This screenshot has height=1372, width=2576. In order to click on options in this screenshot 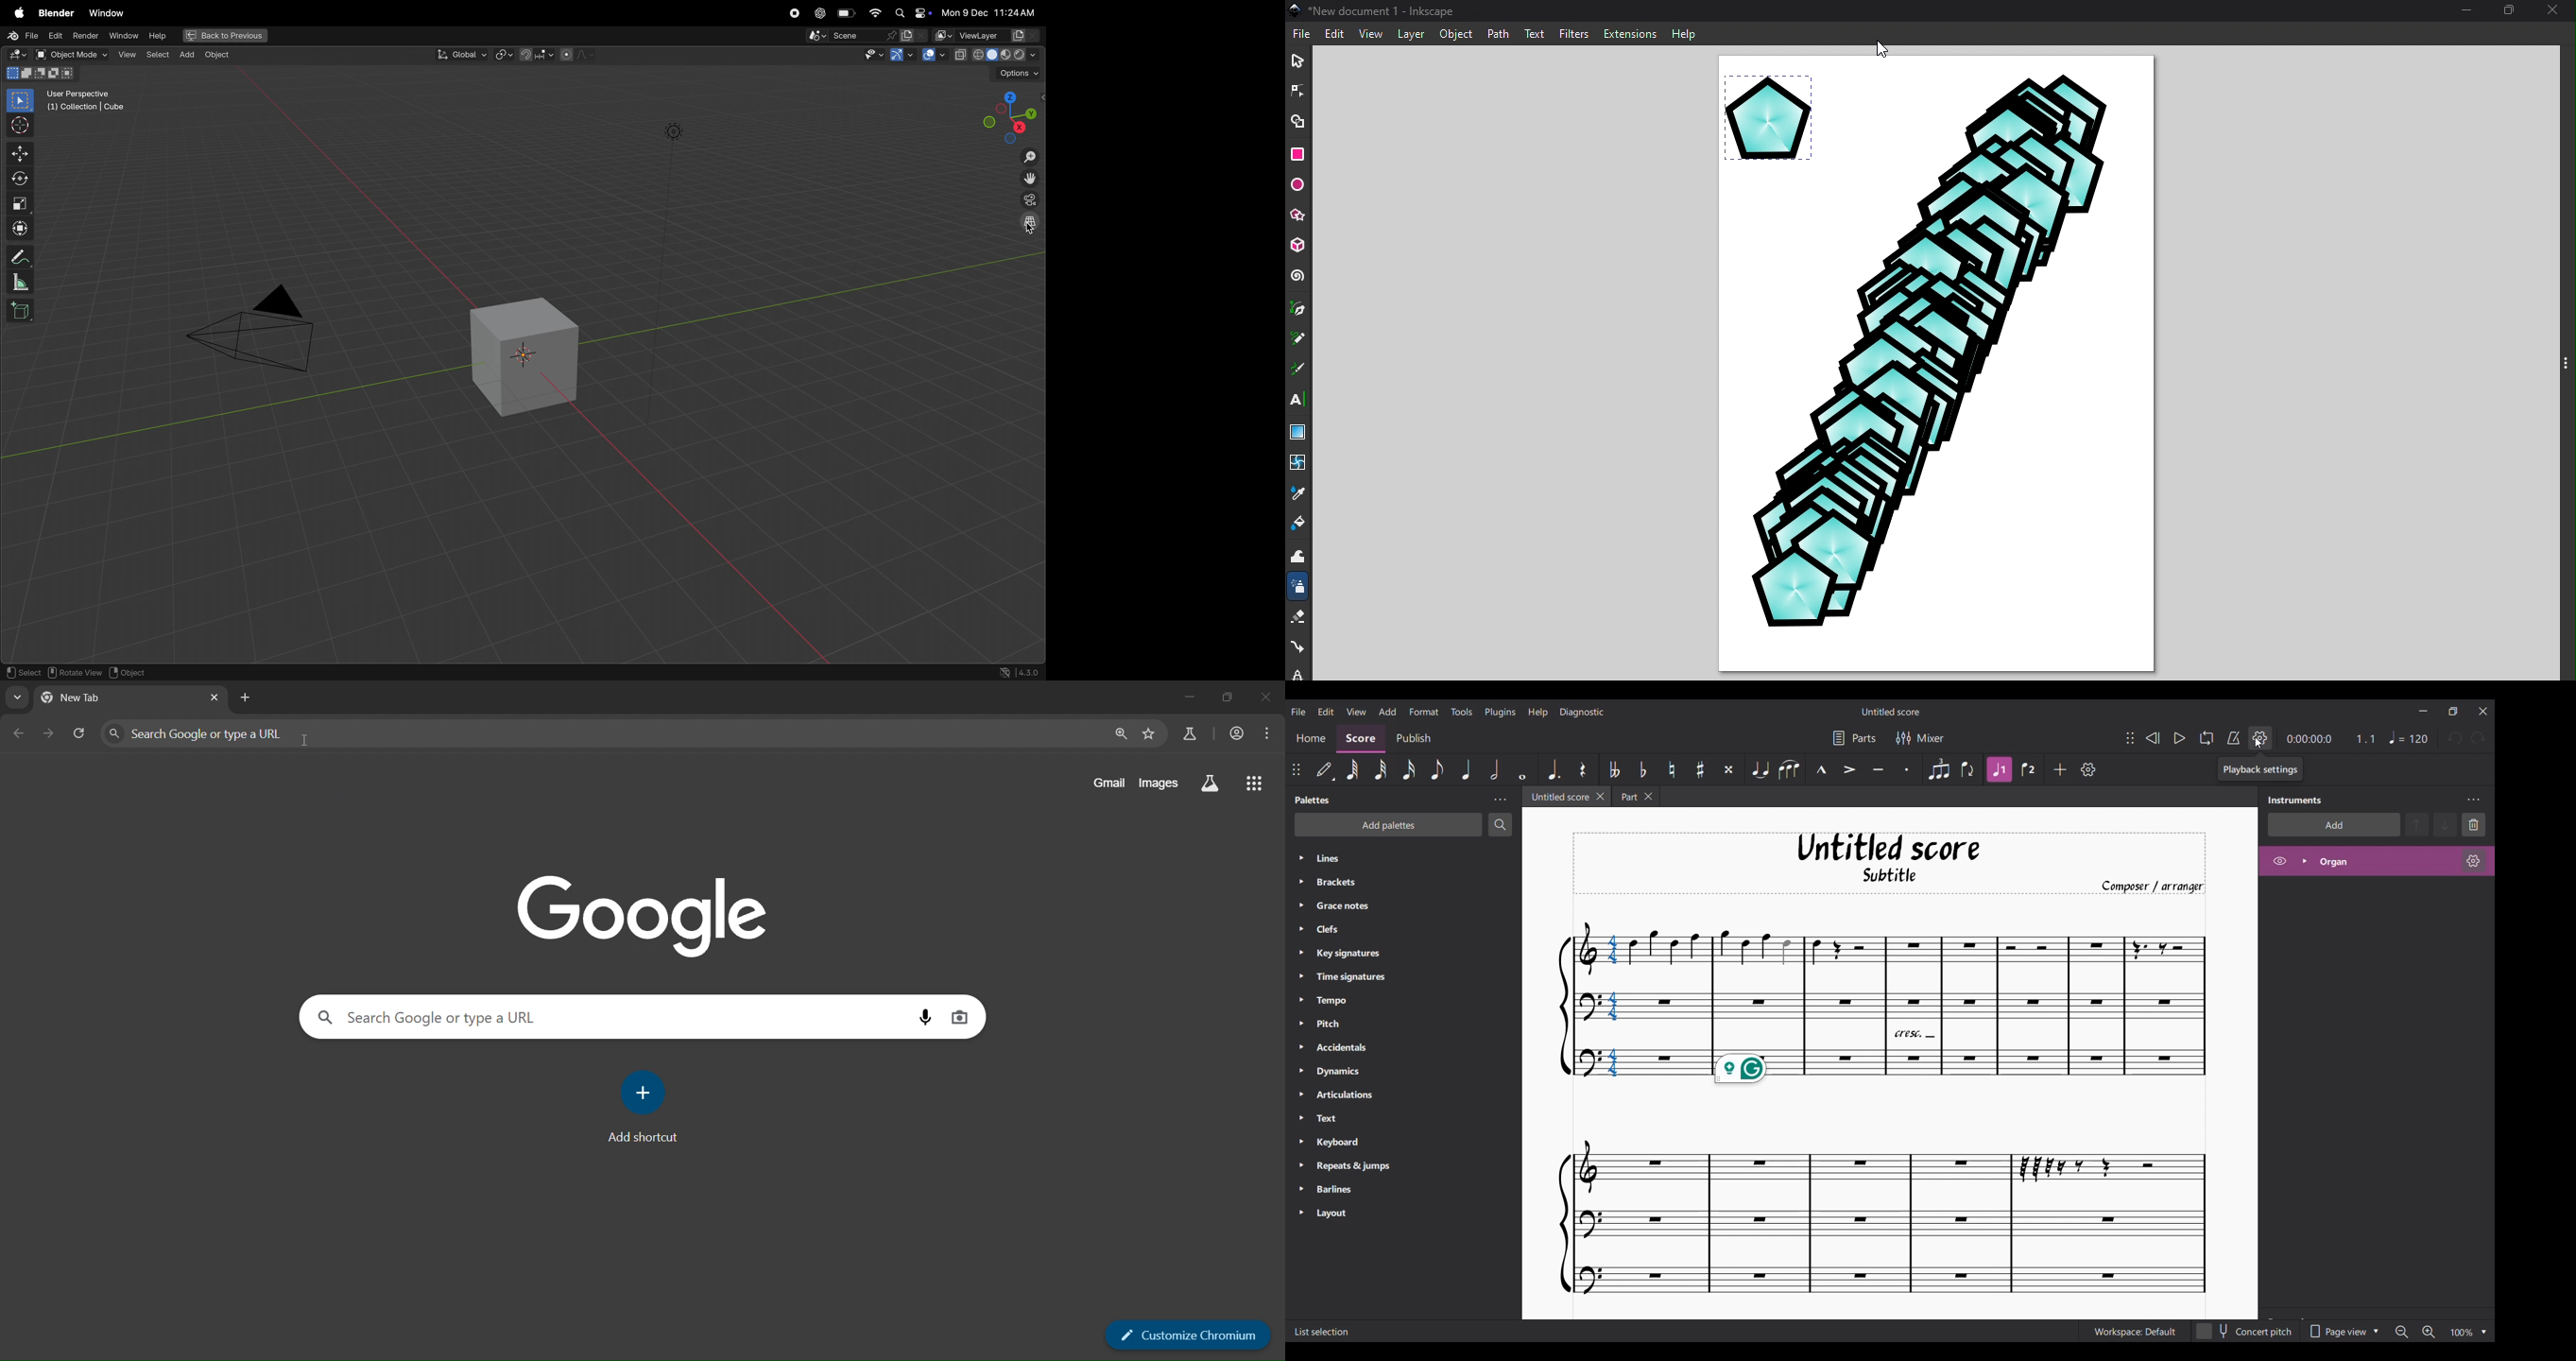, I will do `click(1015, 74)`.